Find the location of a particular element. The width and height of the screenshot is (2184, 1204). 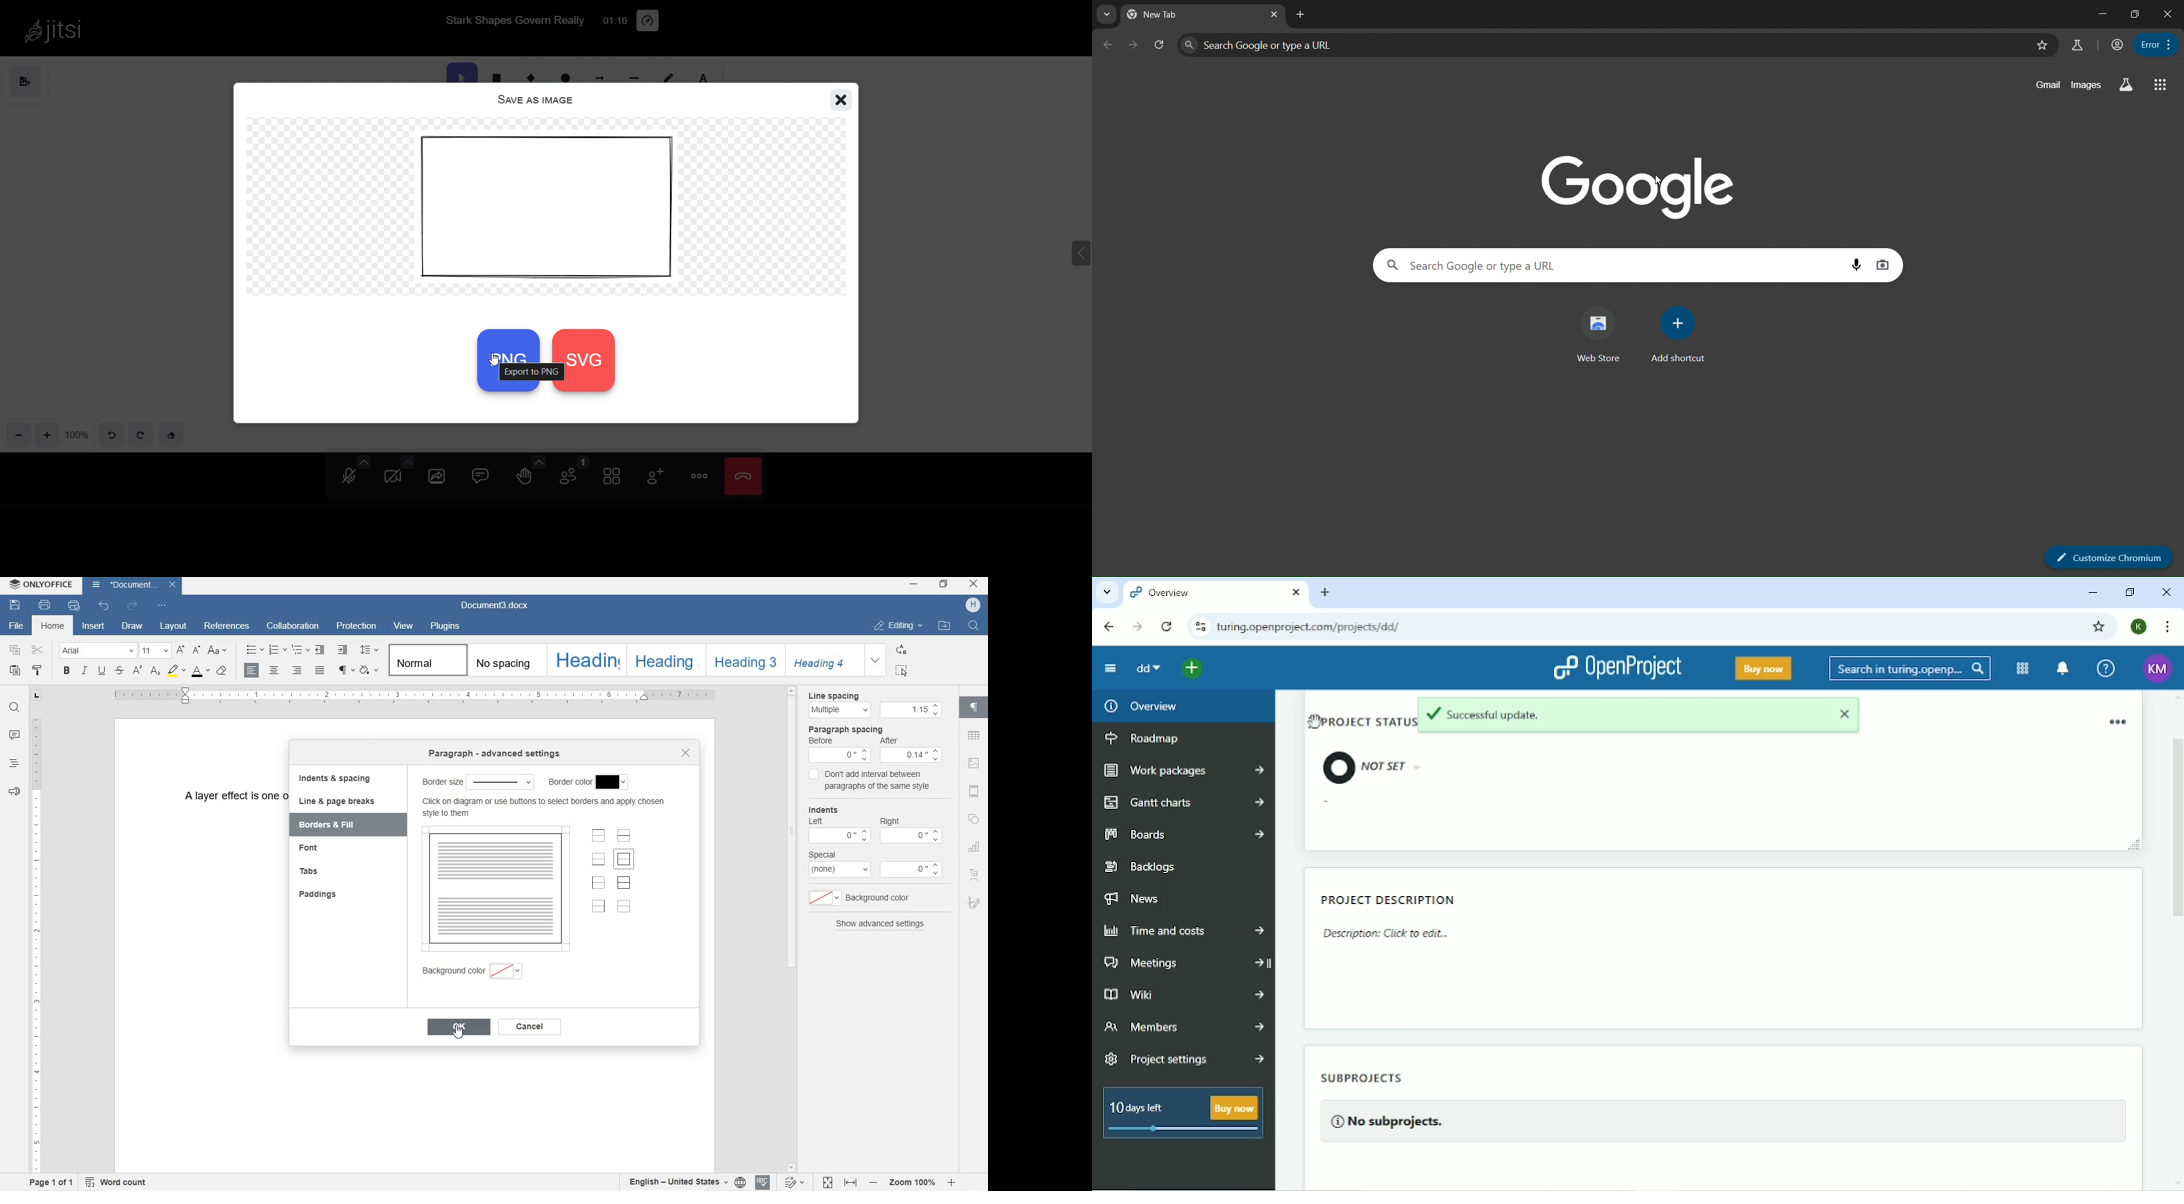

PASTE is located at coordinates (15, 671).